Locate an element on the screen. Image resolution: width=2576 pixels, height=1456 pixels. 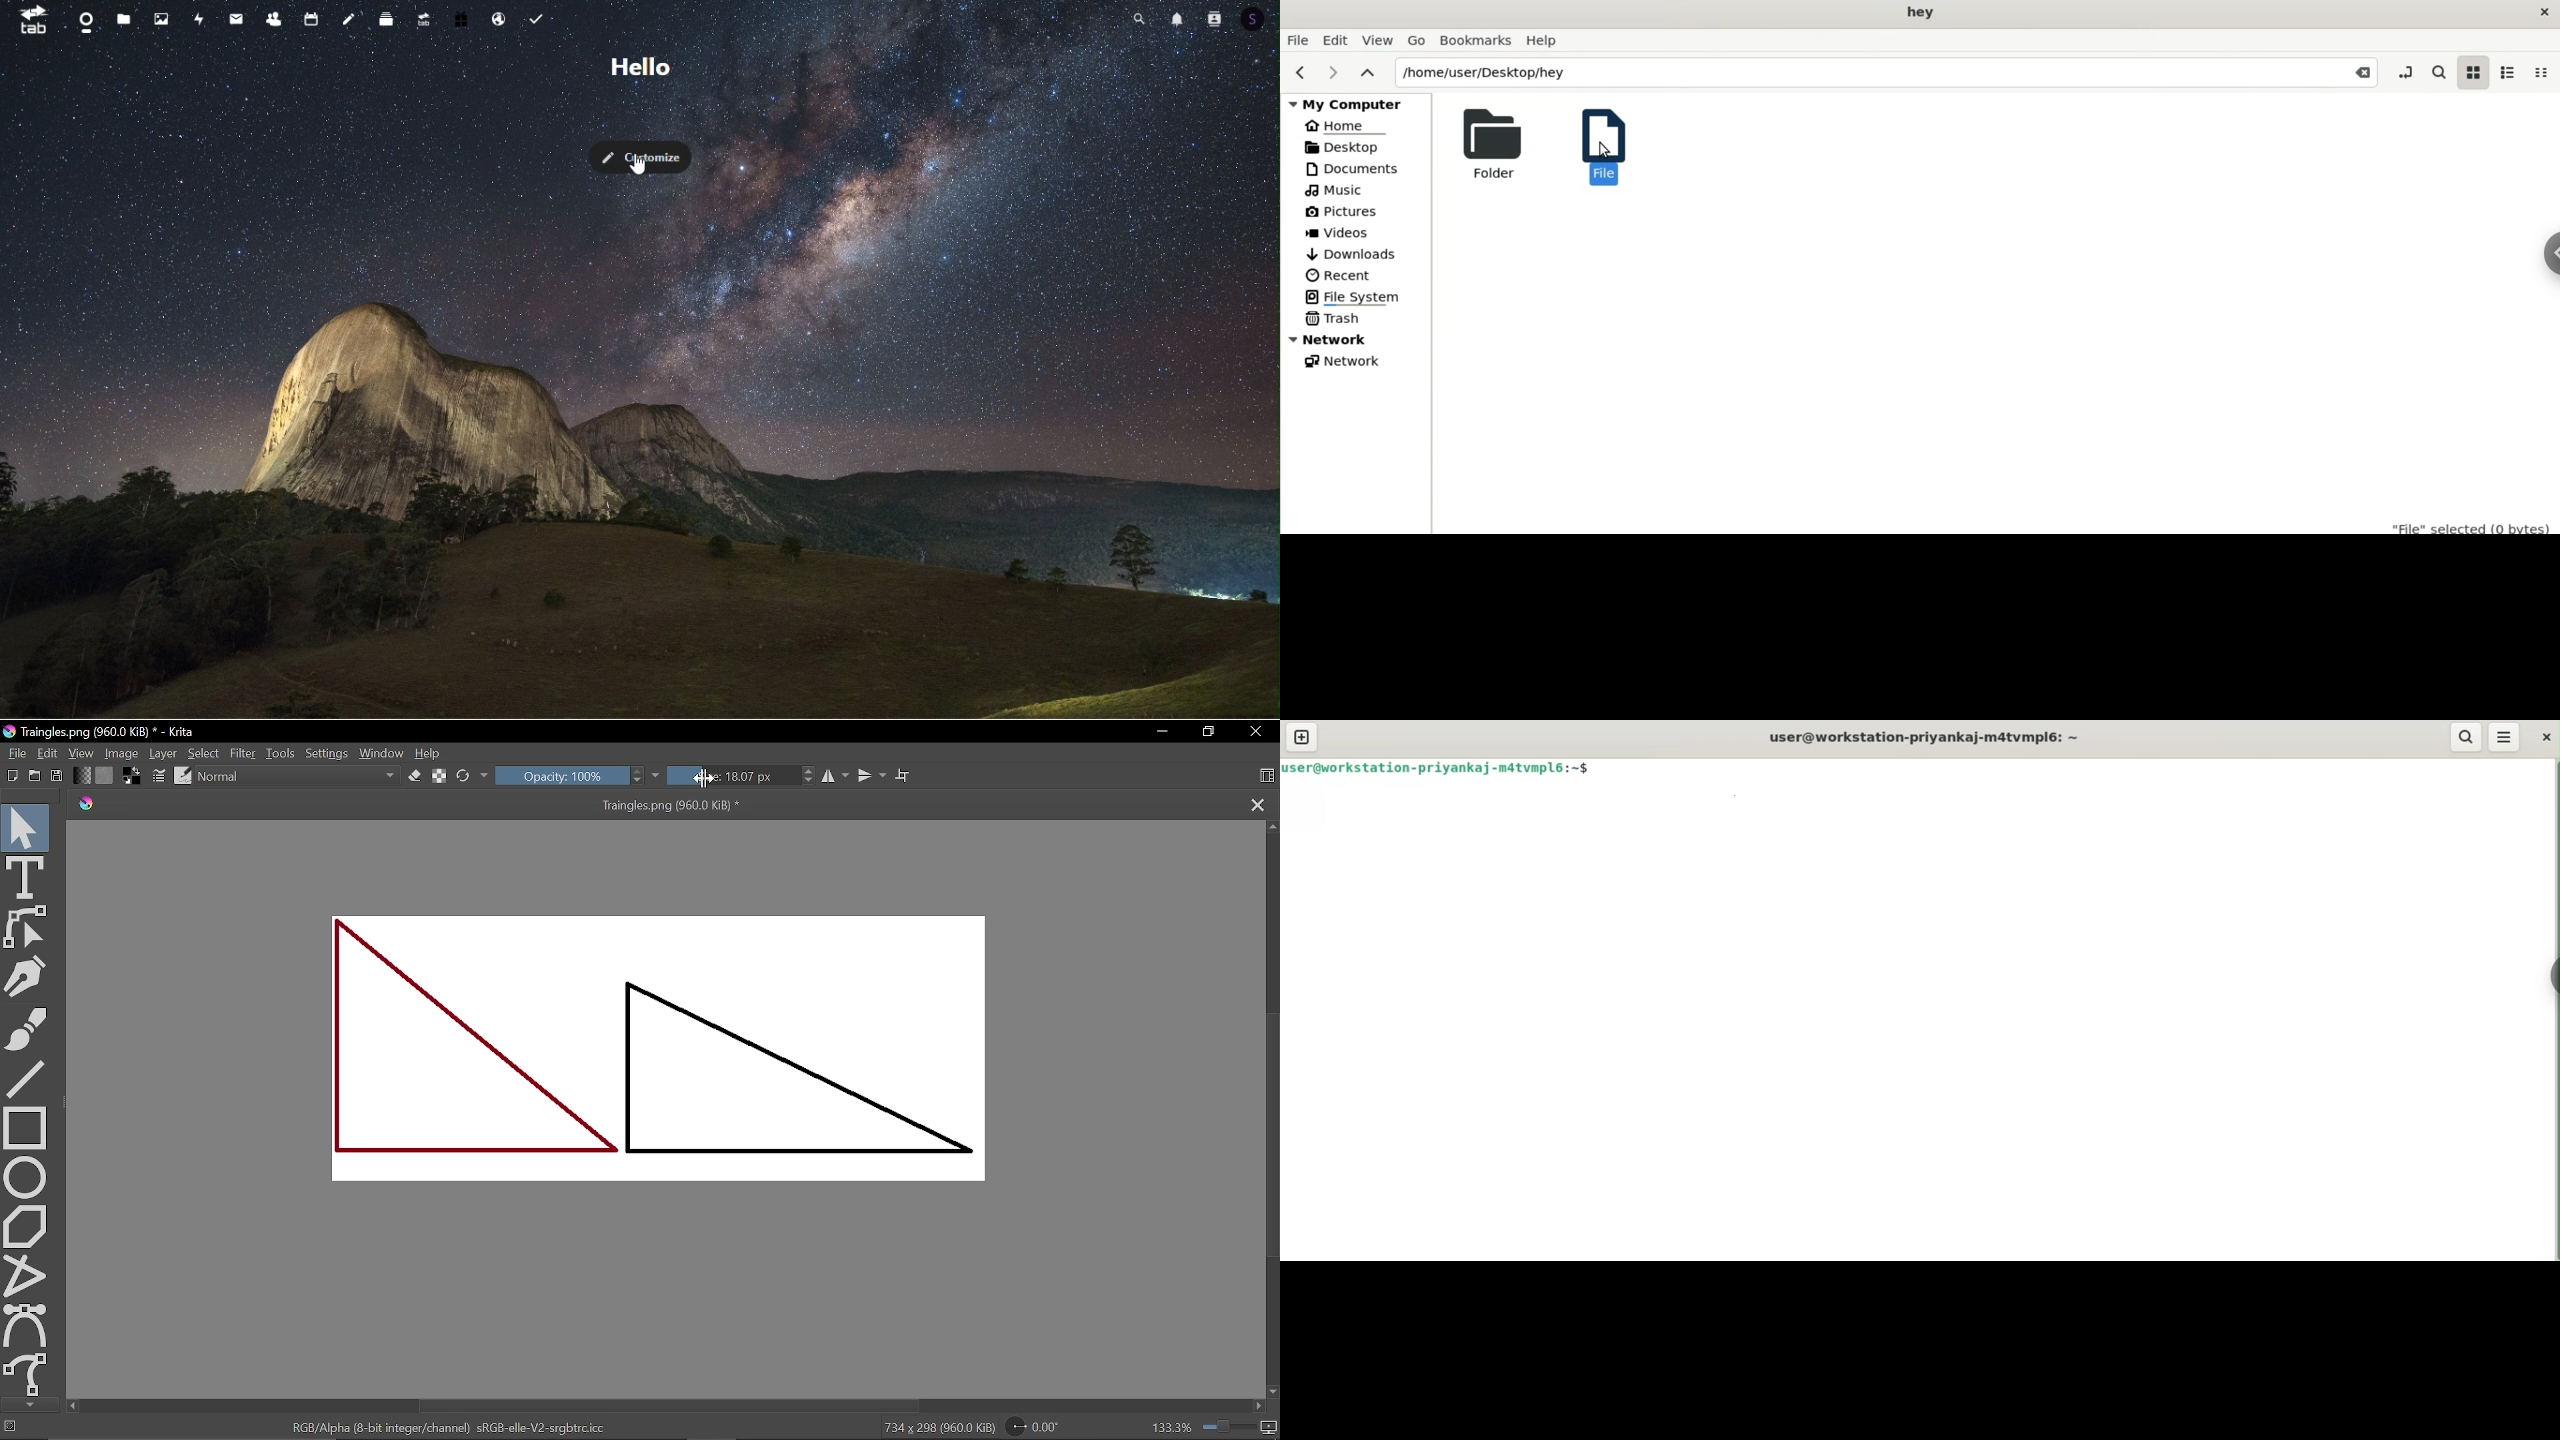
Edit is located at coordinates (47, 753).